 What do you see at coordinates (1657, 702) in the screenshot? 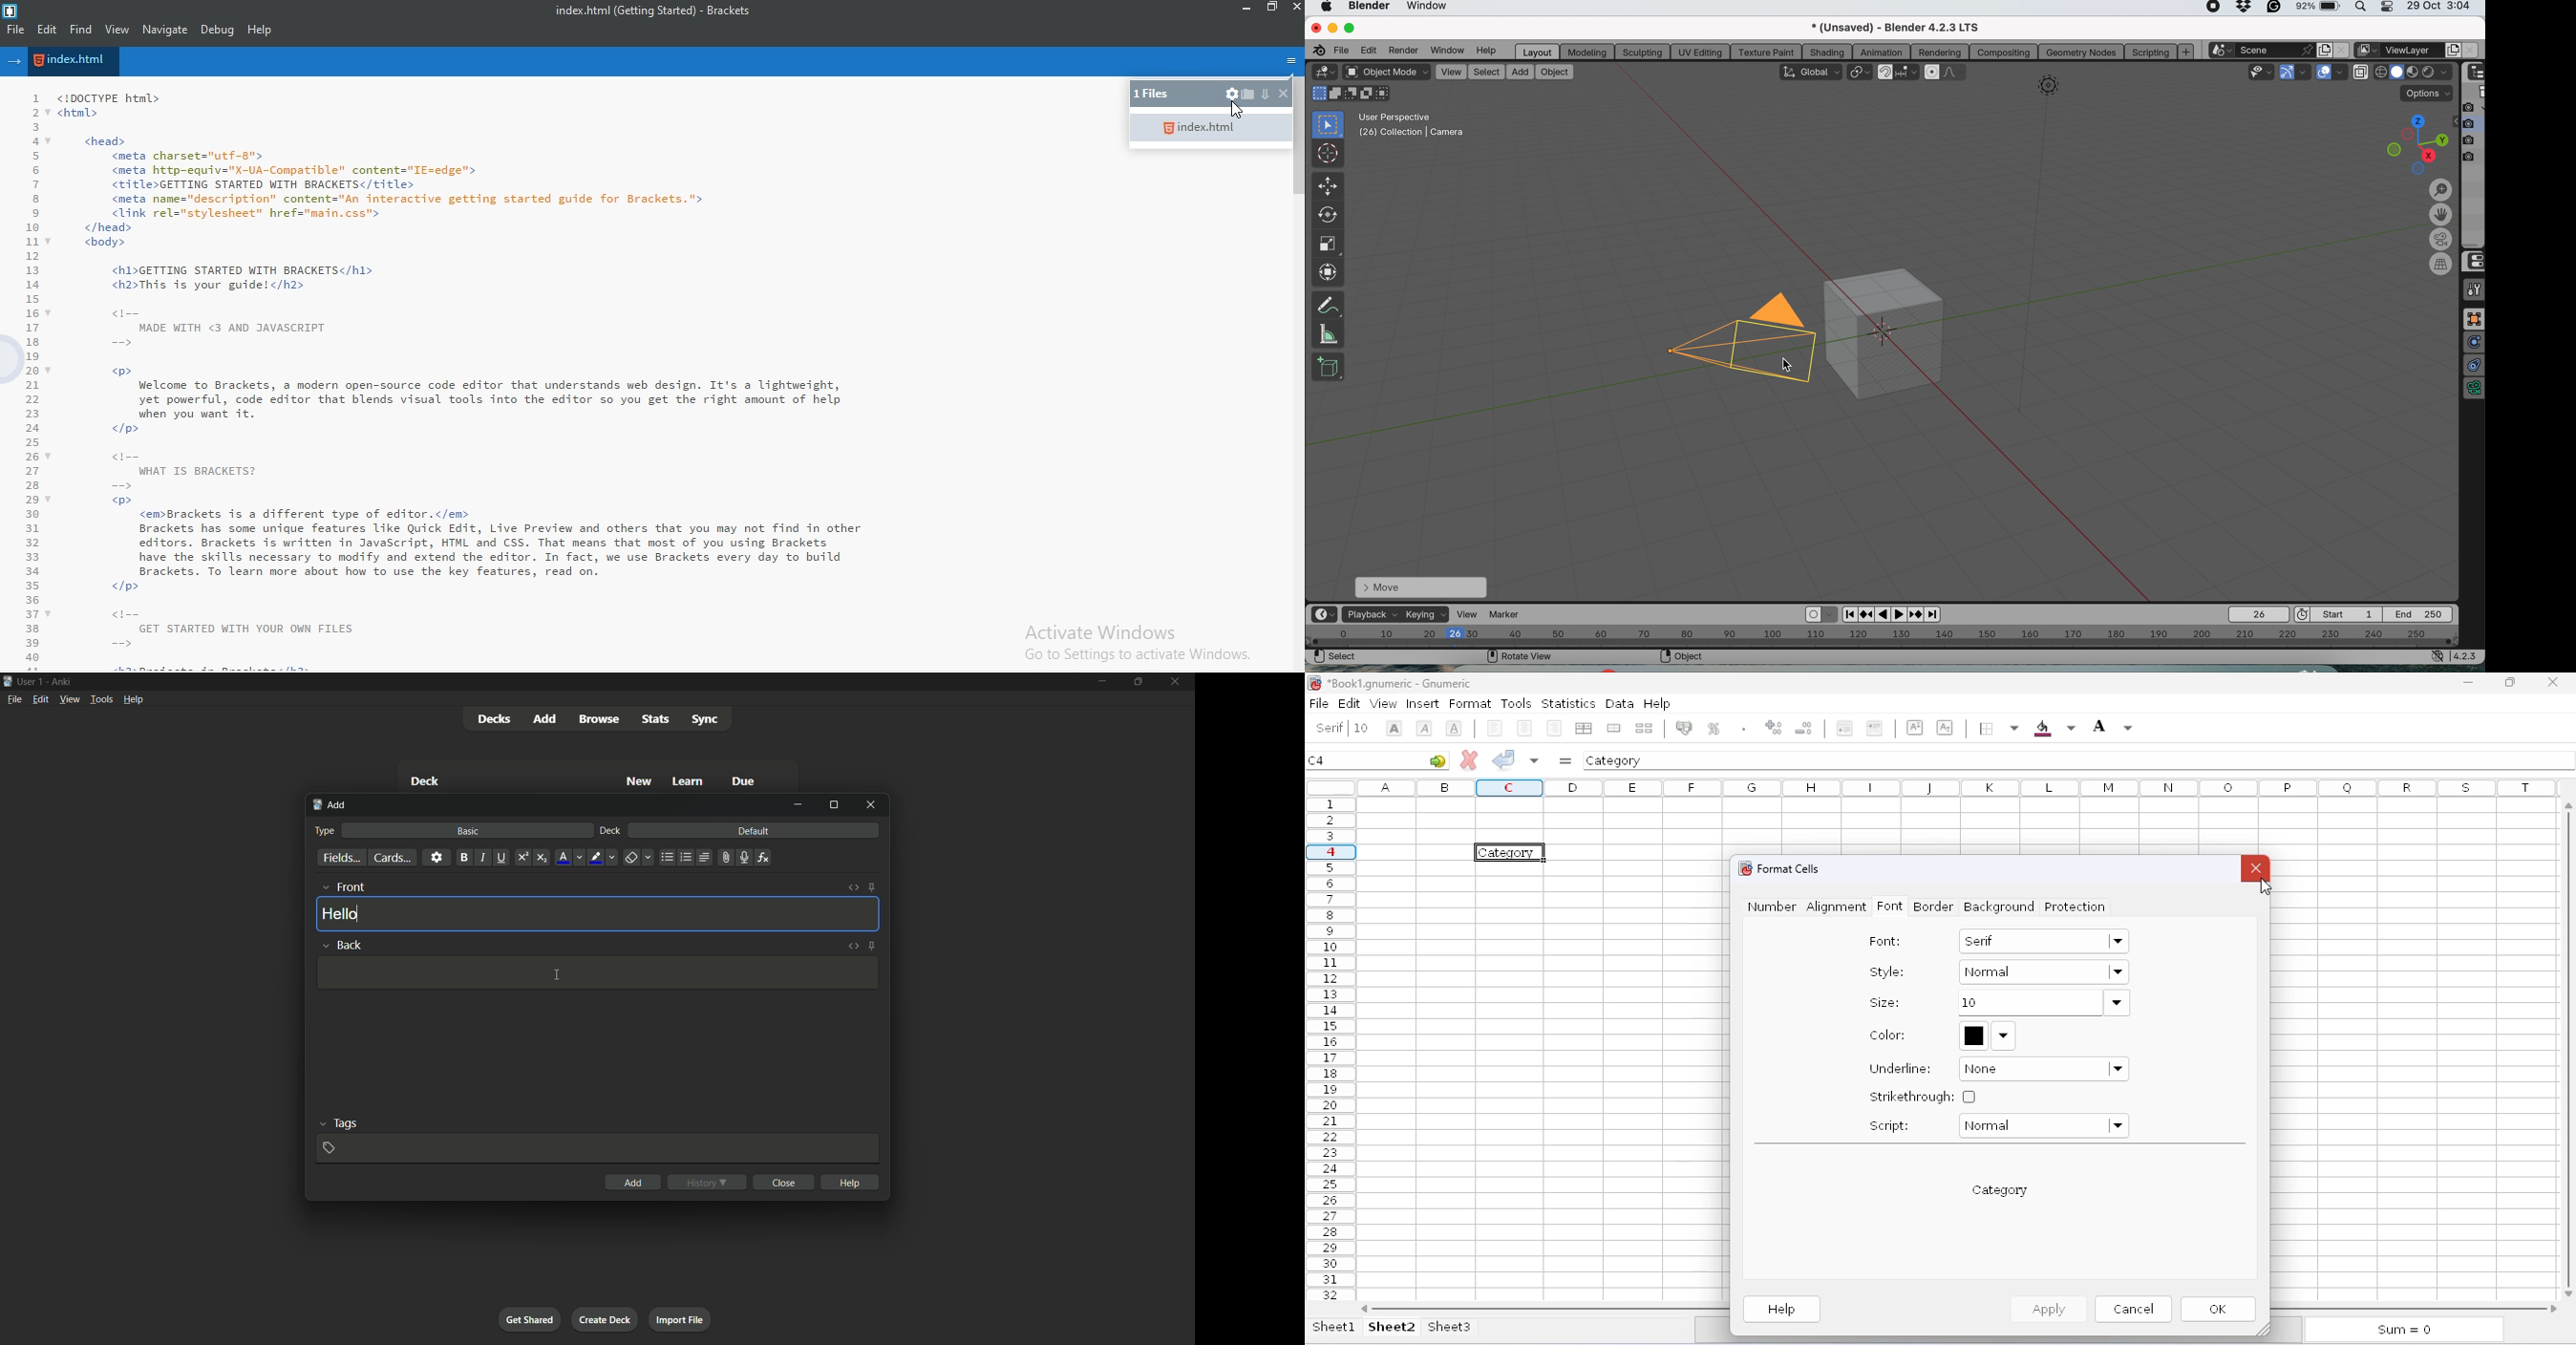
I see `help` at bounding box center [1657, 702].